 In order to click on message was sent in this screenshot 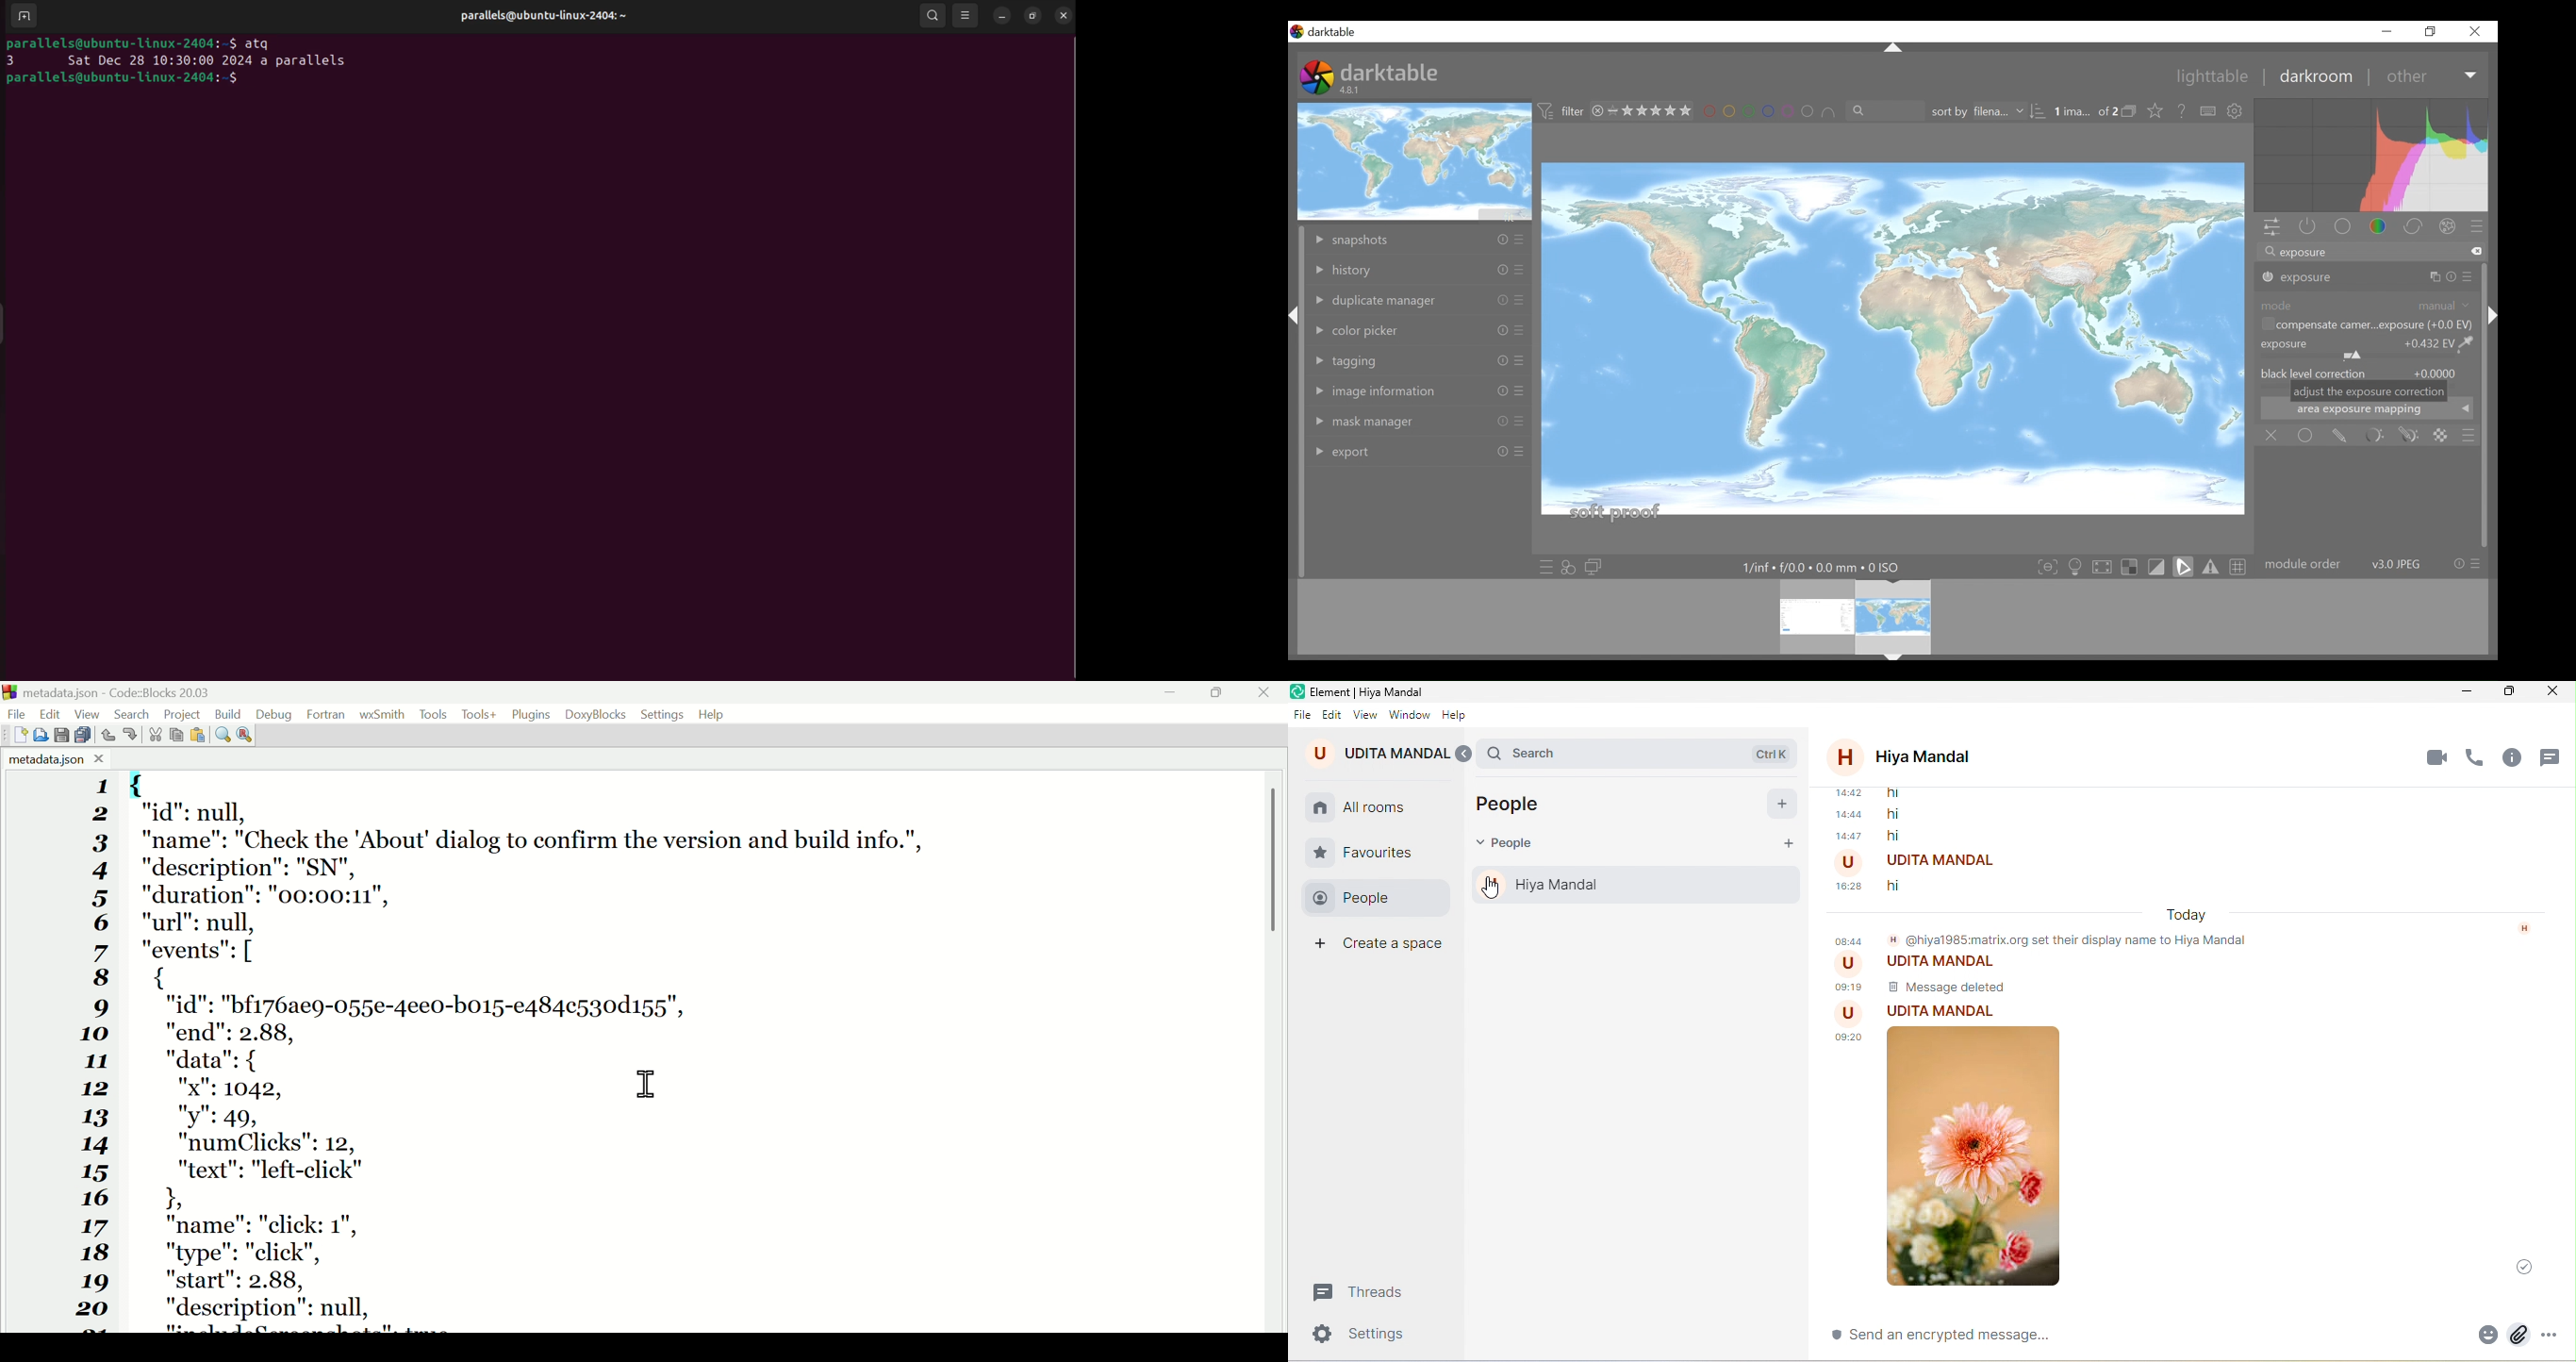, I will do `click(2527, 1268)`.